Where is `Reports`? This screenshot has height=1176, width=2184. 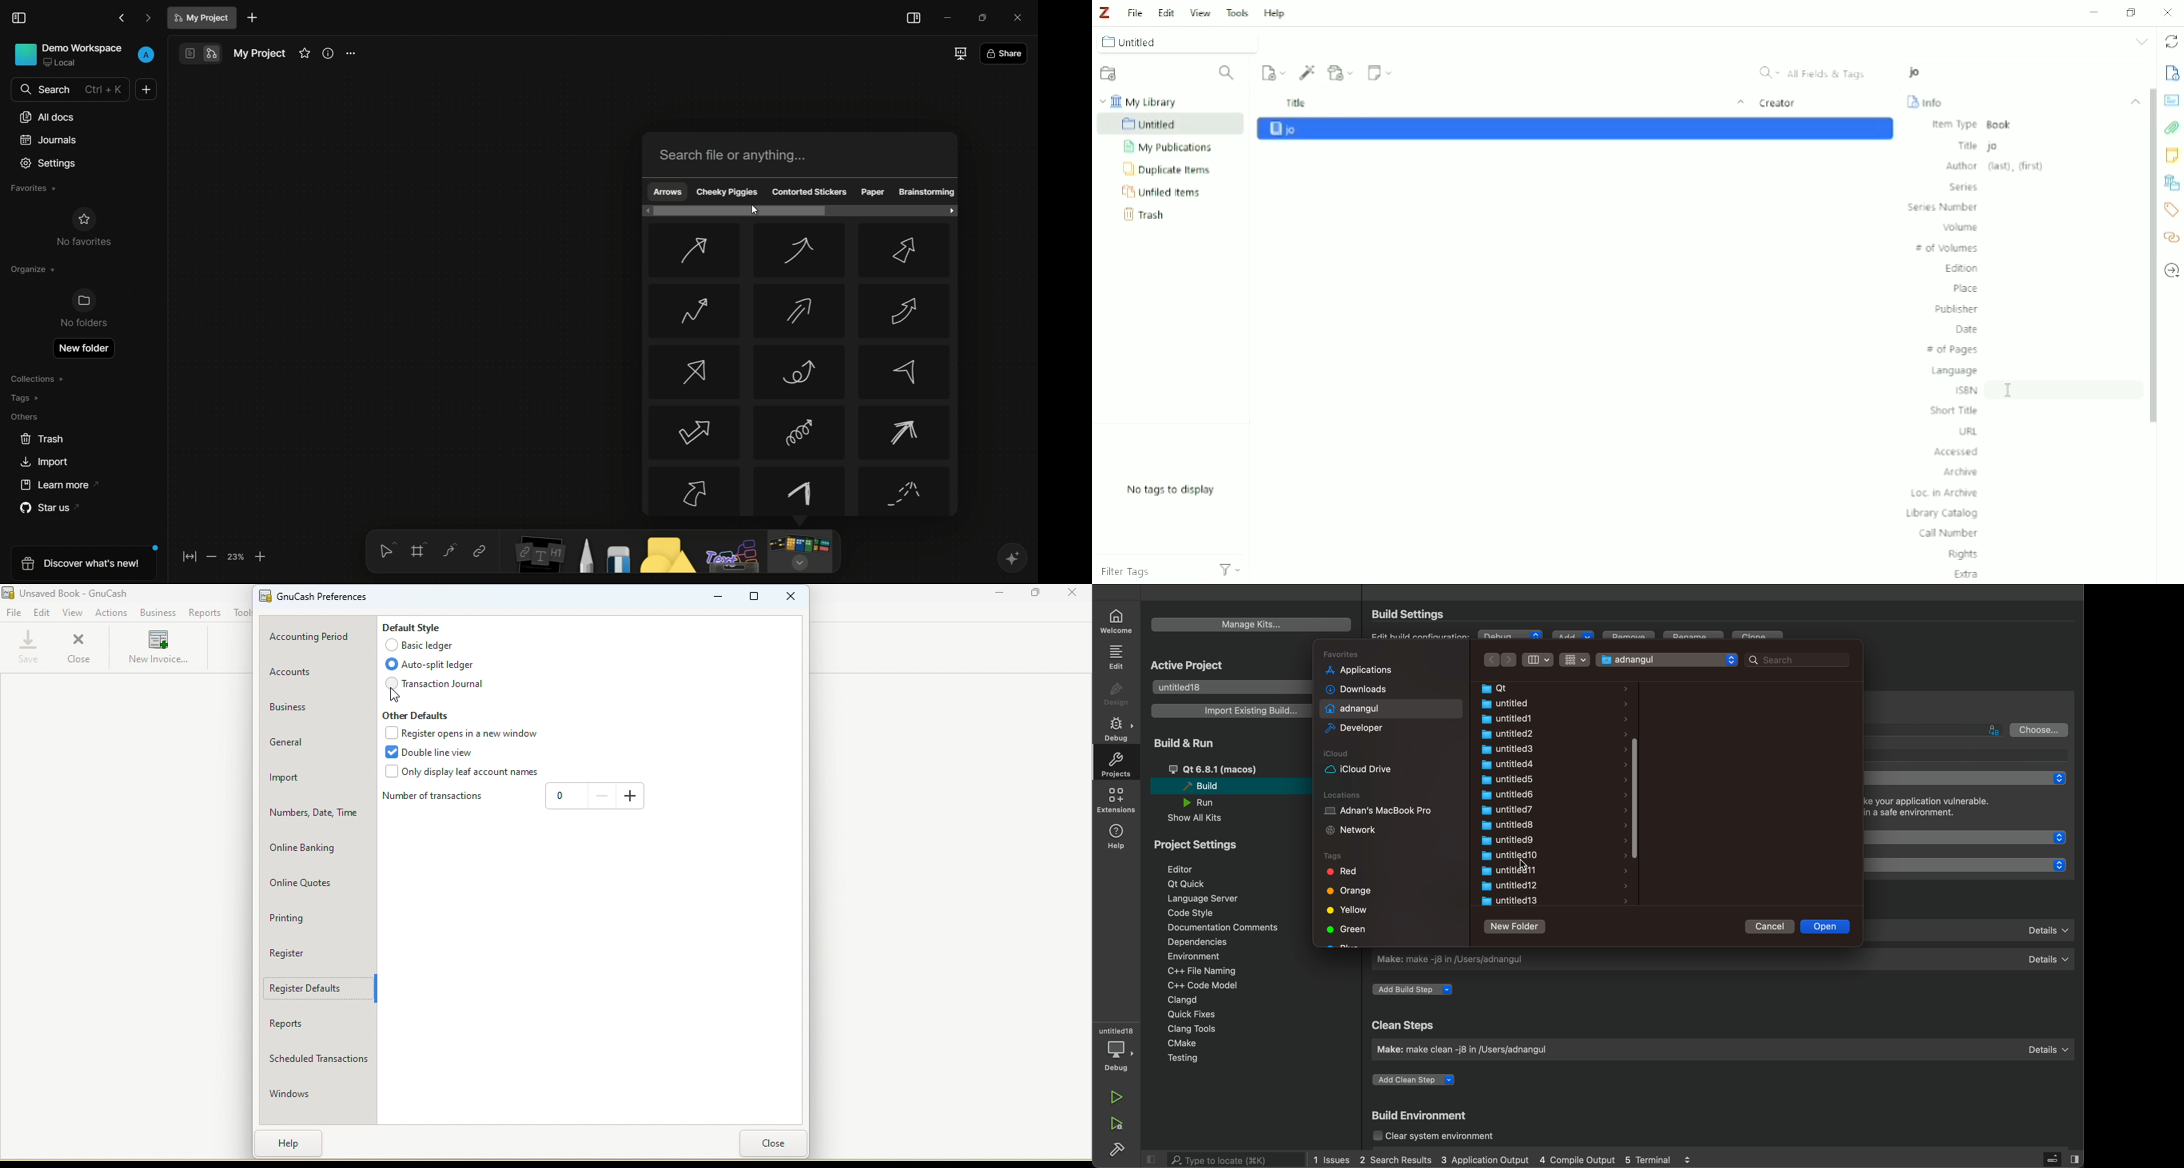
Reports is located at coordinates (205, 613).